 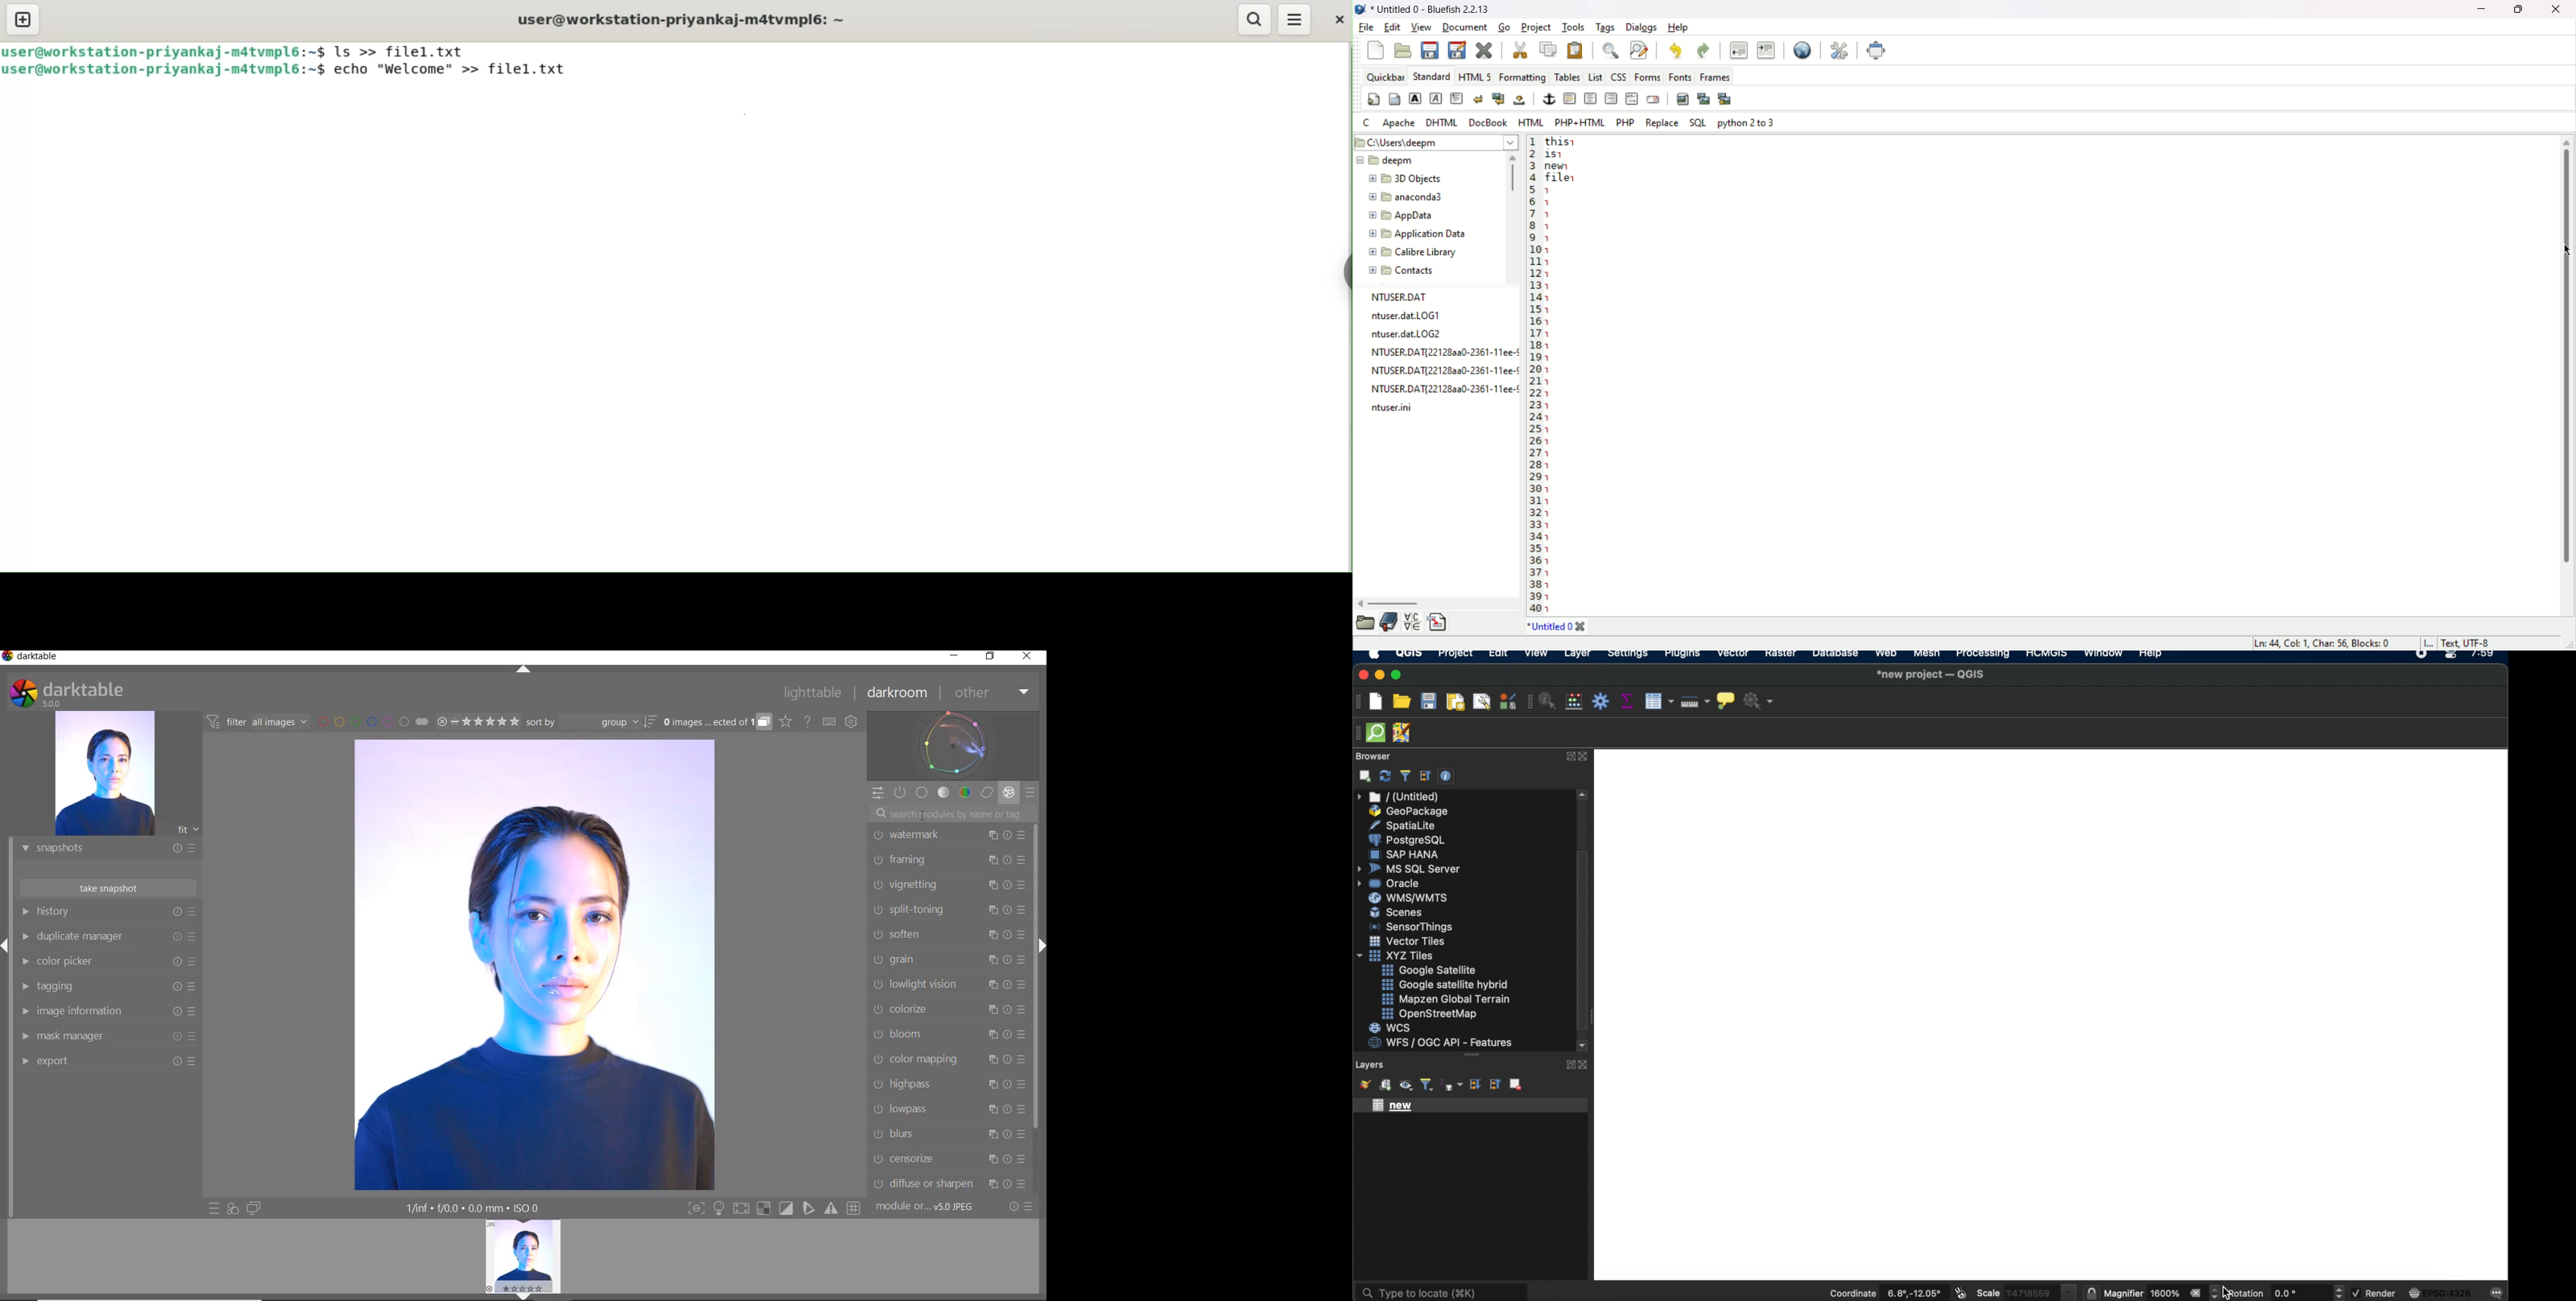 I want to click on find and replace, so click(x=1639, y=50).